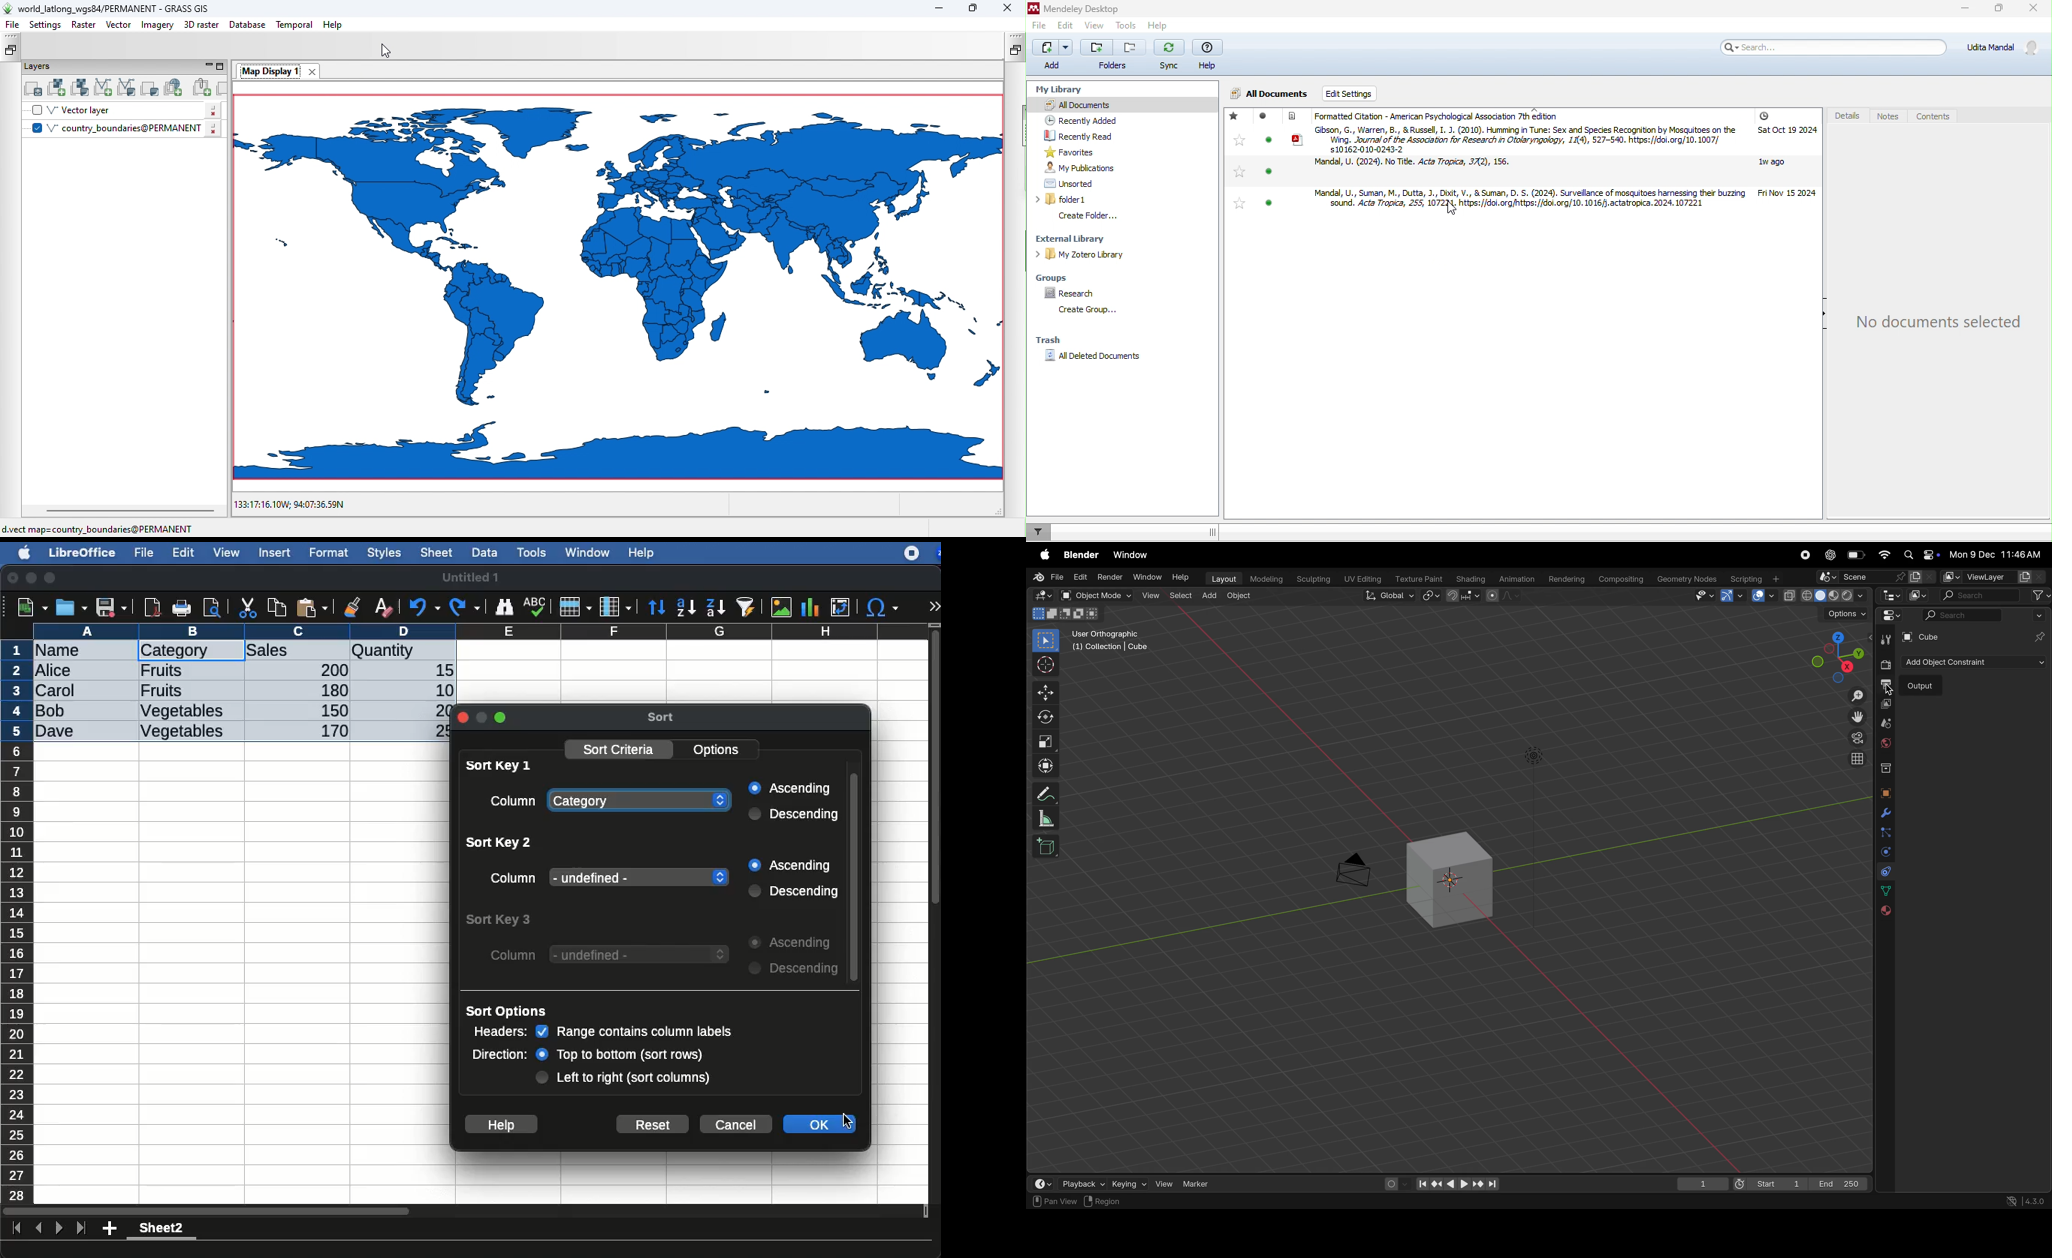 This screenshot has height=1260, width=2072. I want to click on descending, so click(795, 813).